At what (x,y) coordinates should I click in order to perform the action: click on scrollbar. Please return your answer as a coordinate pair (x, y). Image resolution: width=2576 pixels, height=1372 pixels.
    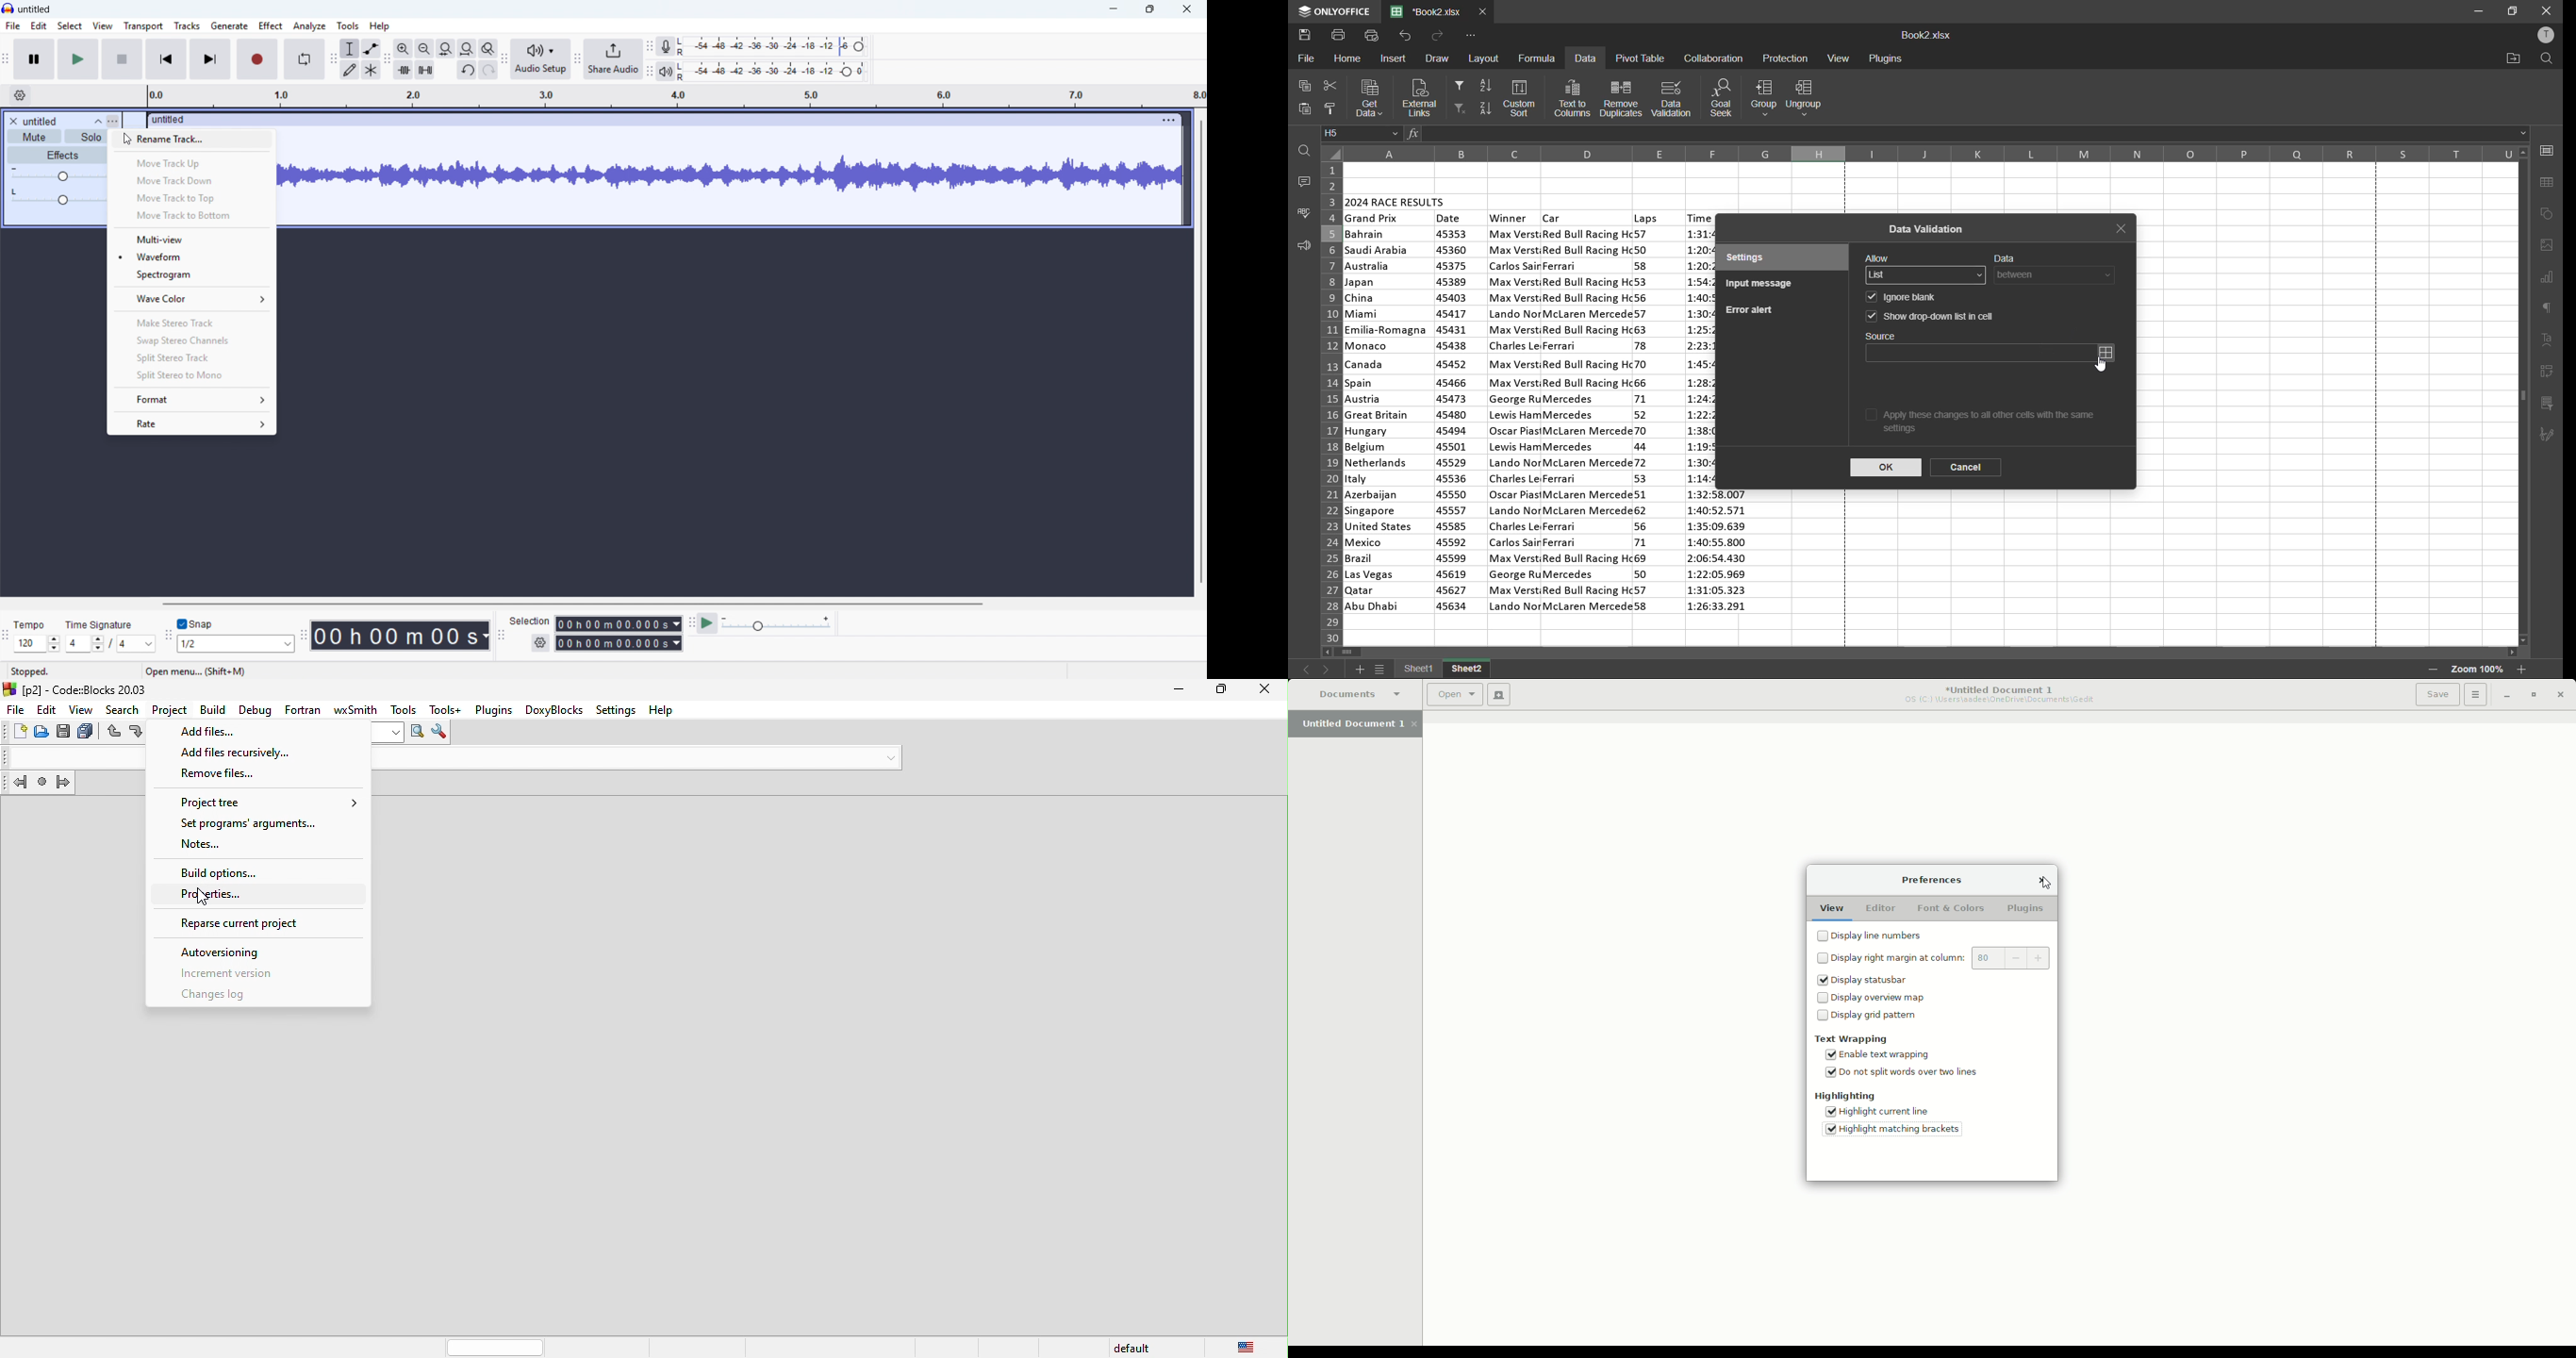
    Looking at the image, I should click on (2524, 396).